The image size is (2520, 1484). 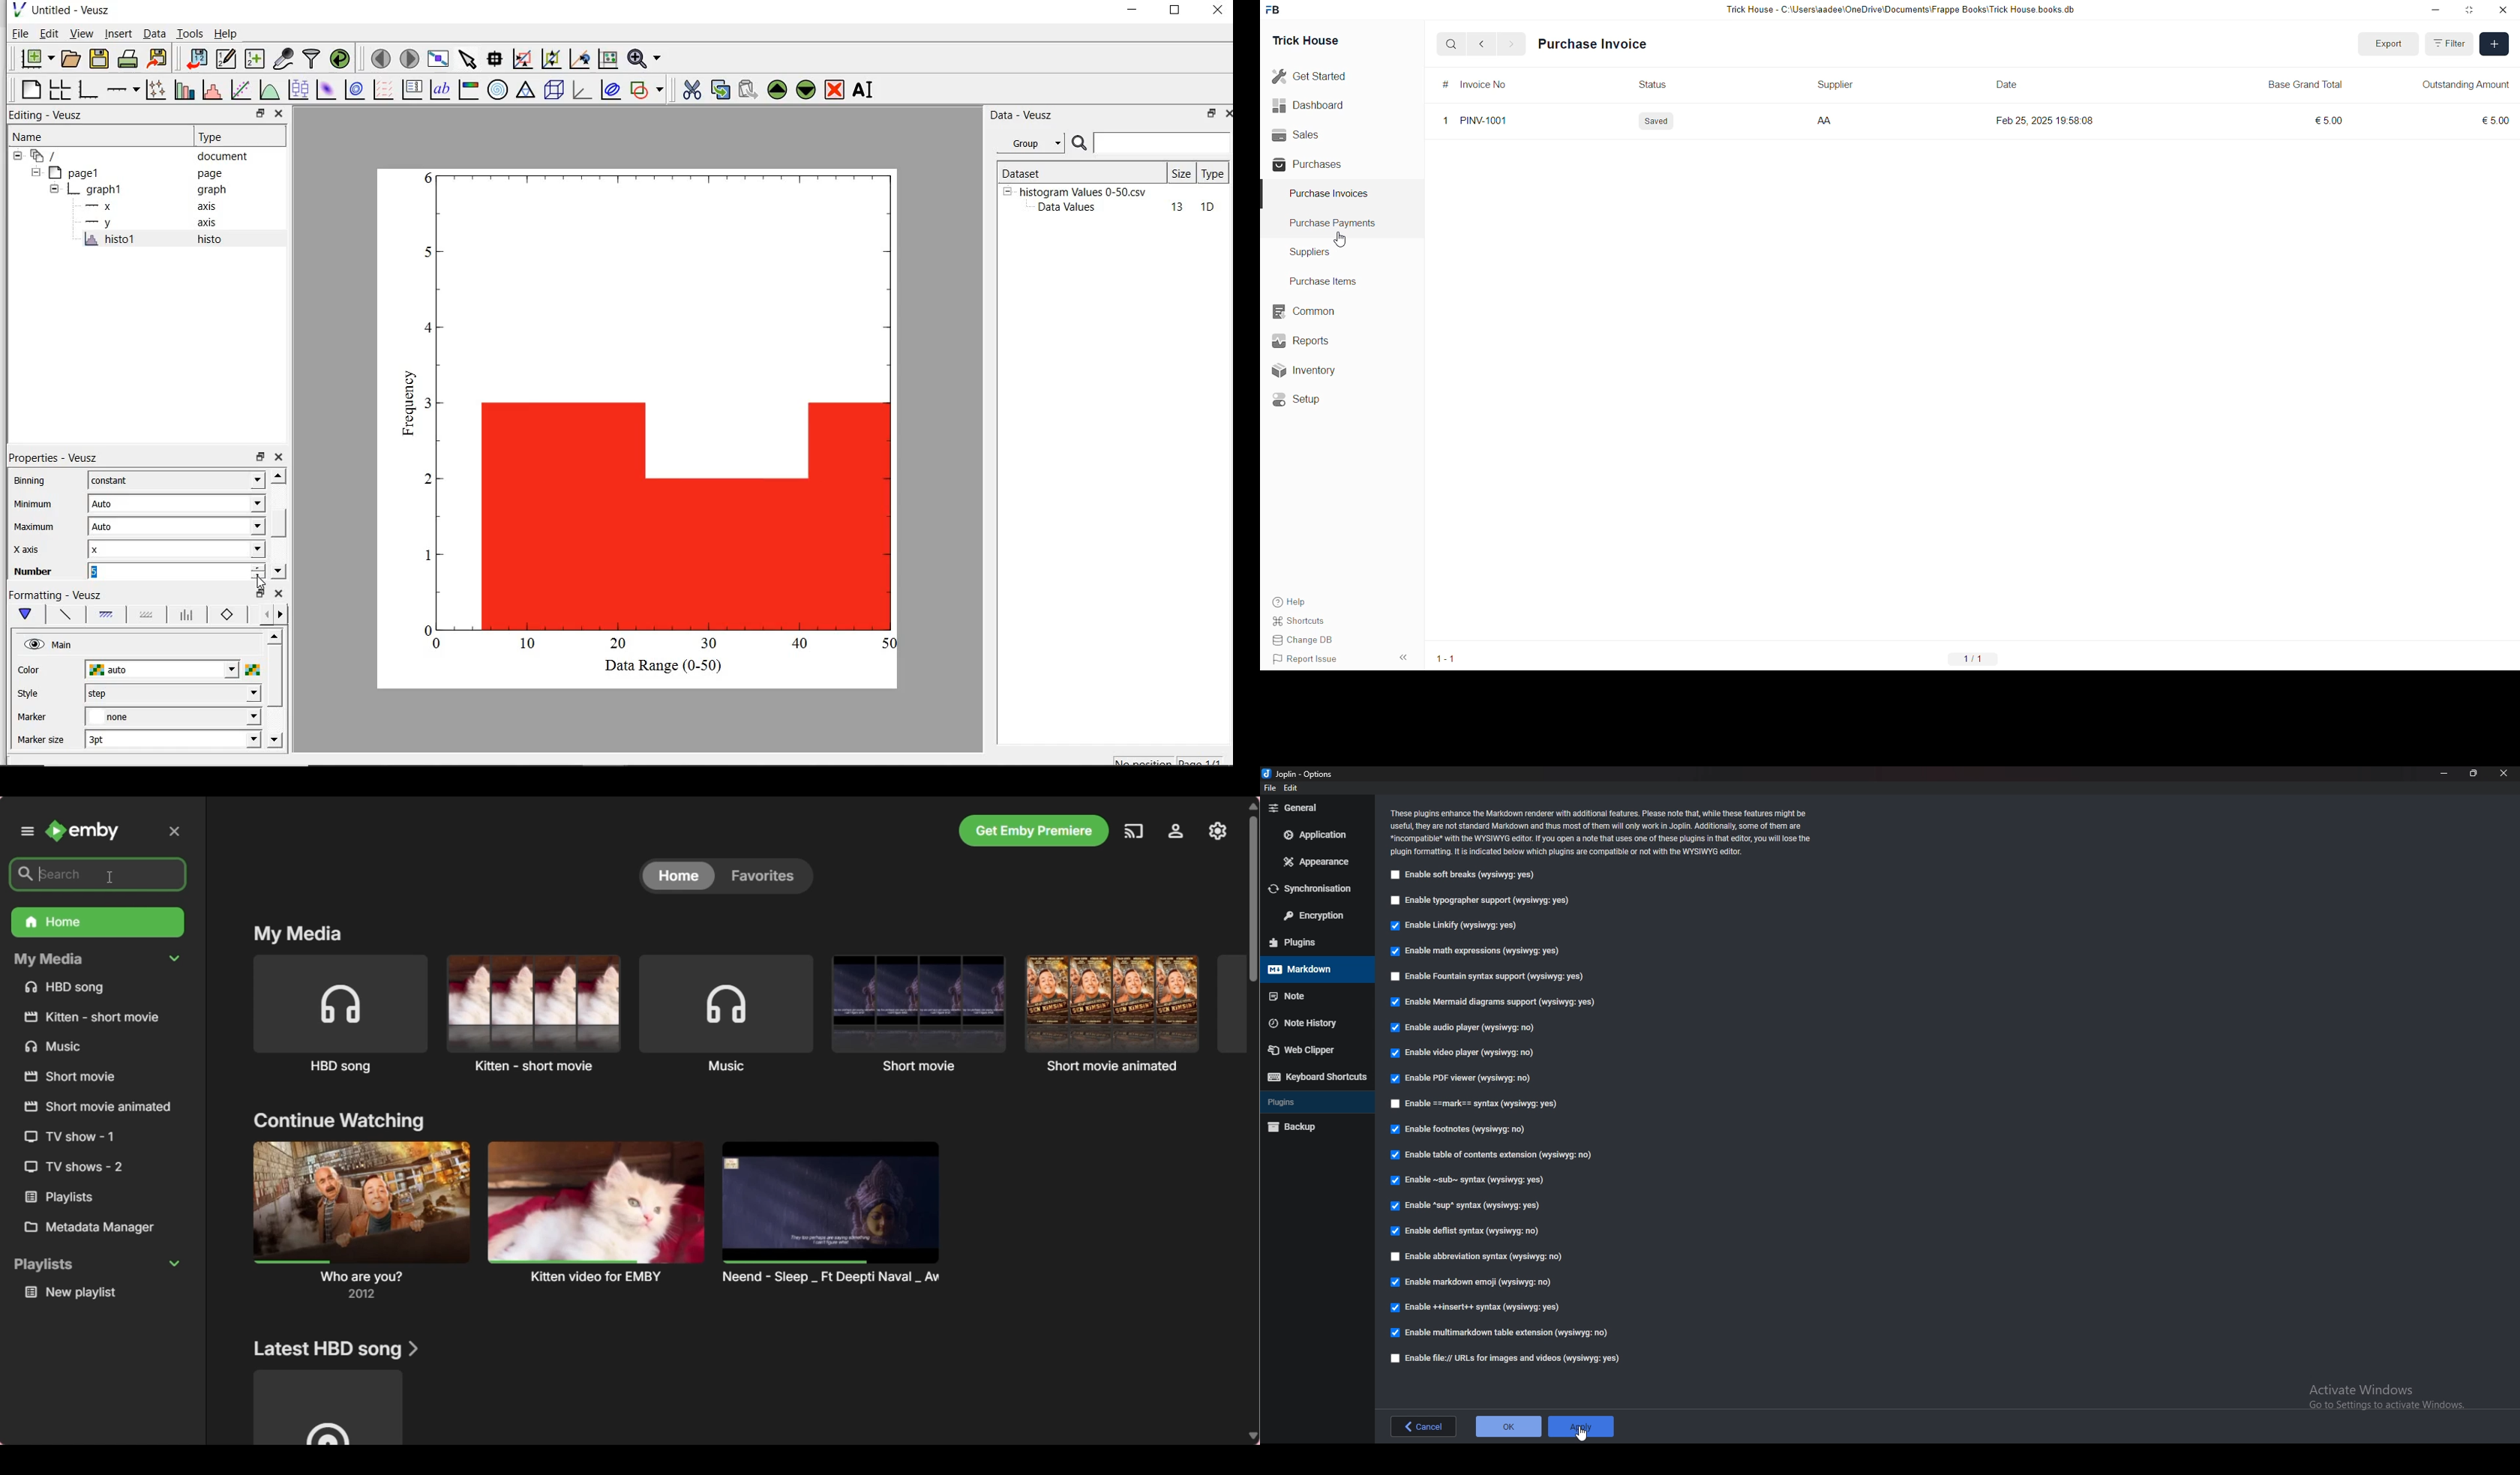 I want to click on move down, so click(x=275, y=741).